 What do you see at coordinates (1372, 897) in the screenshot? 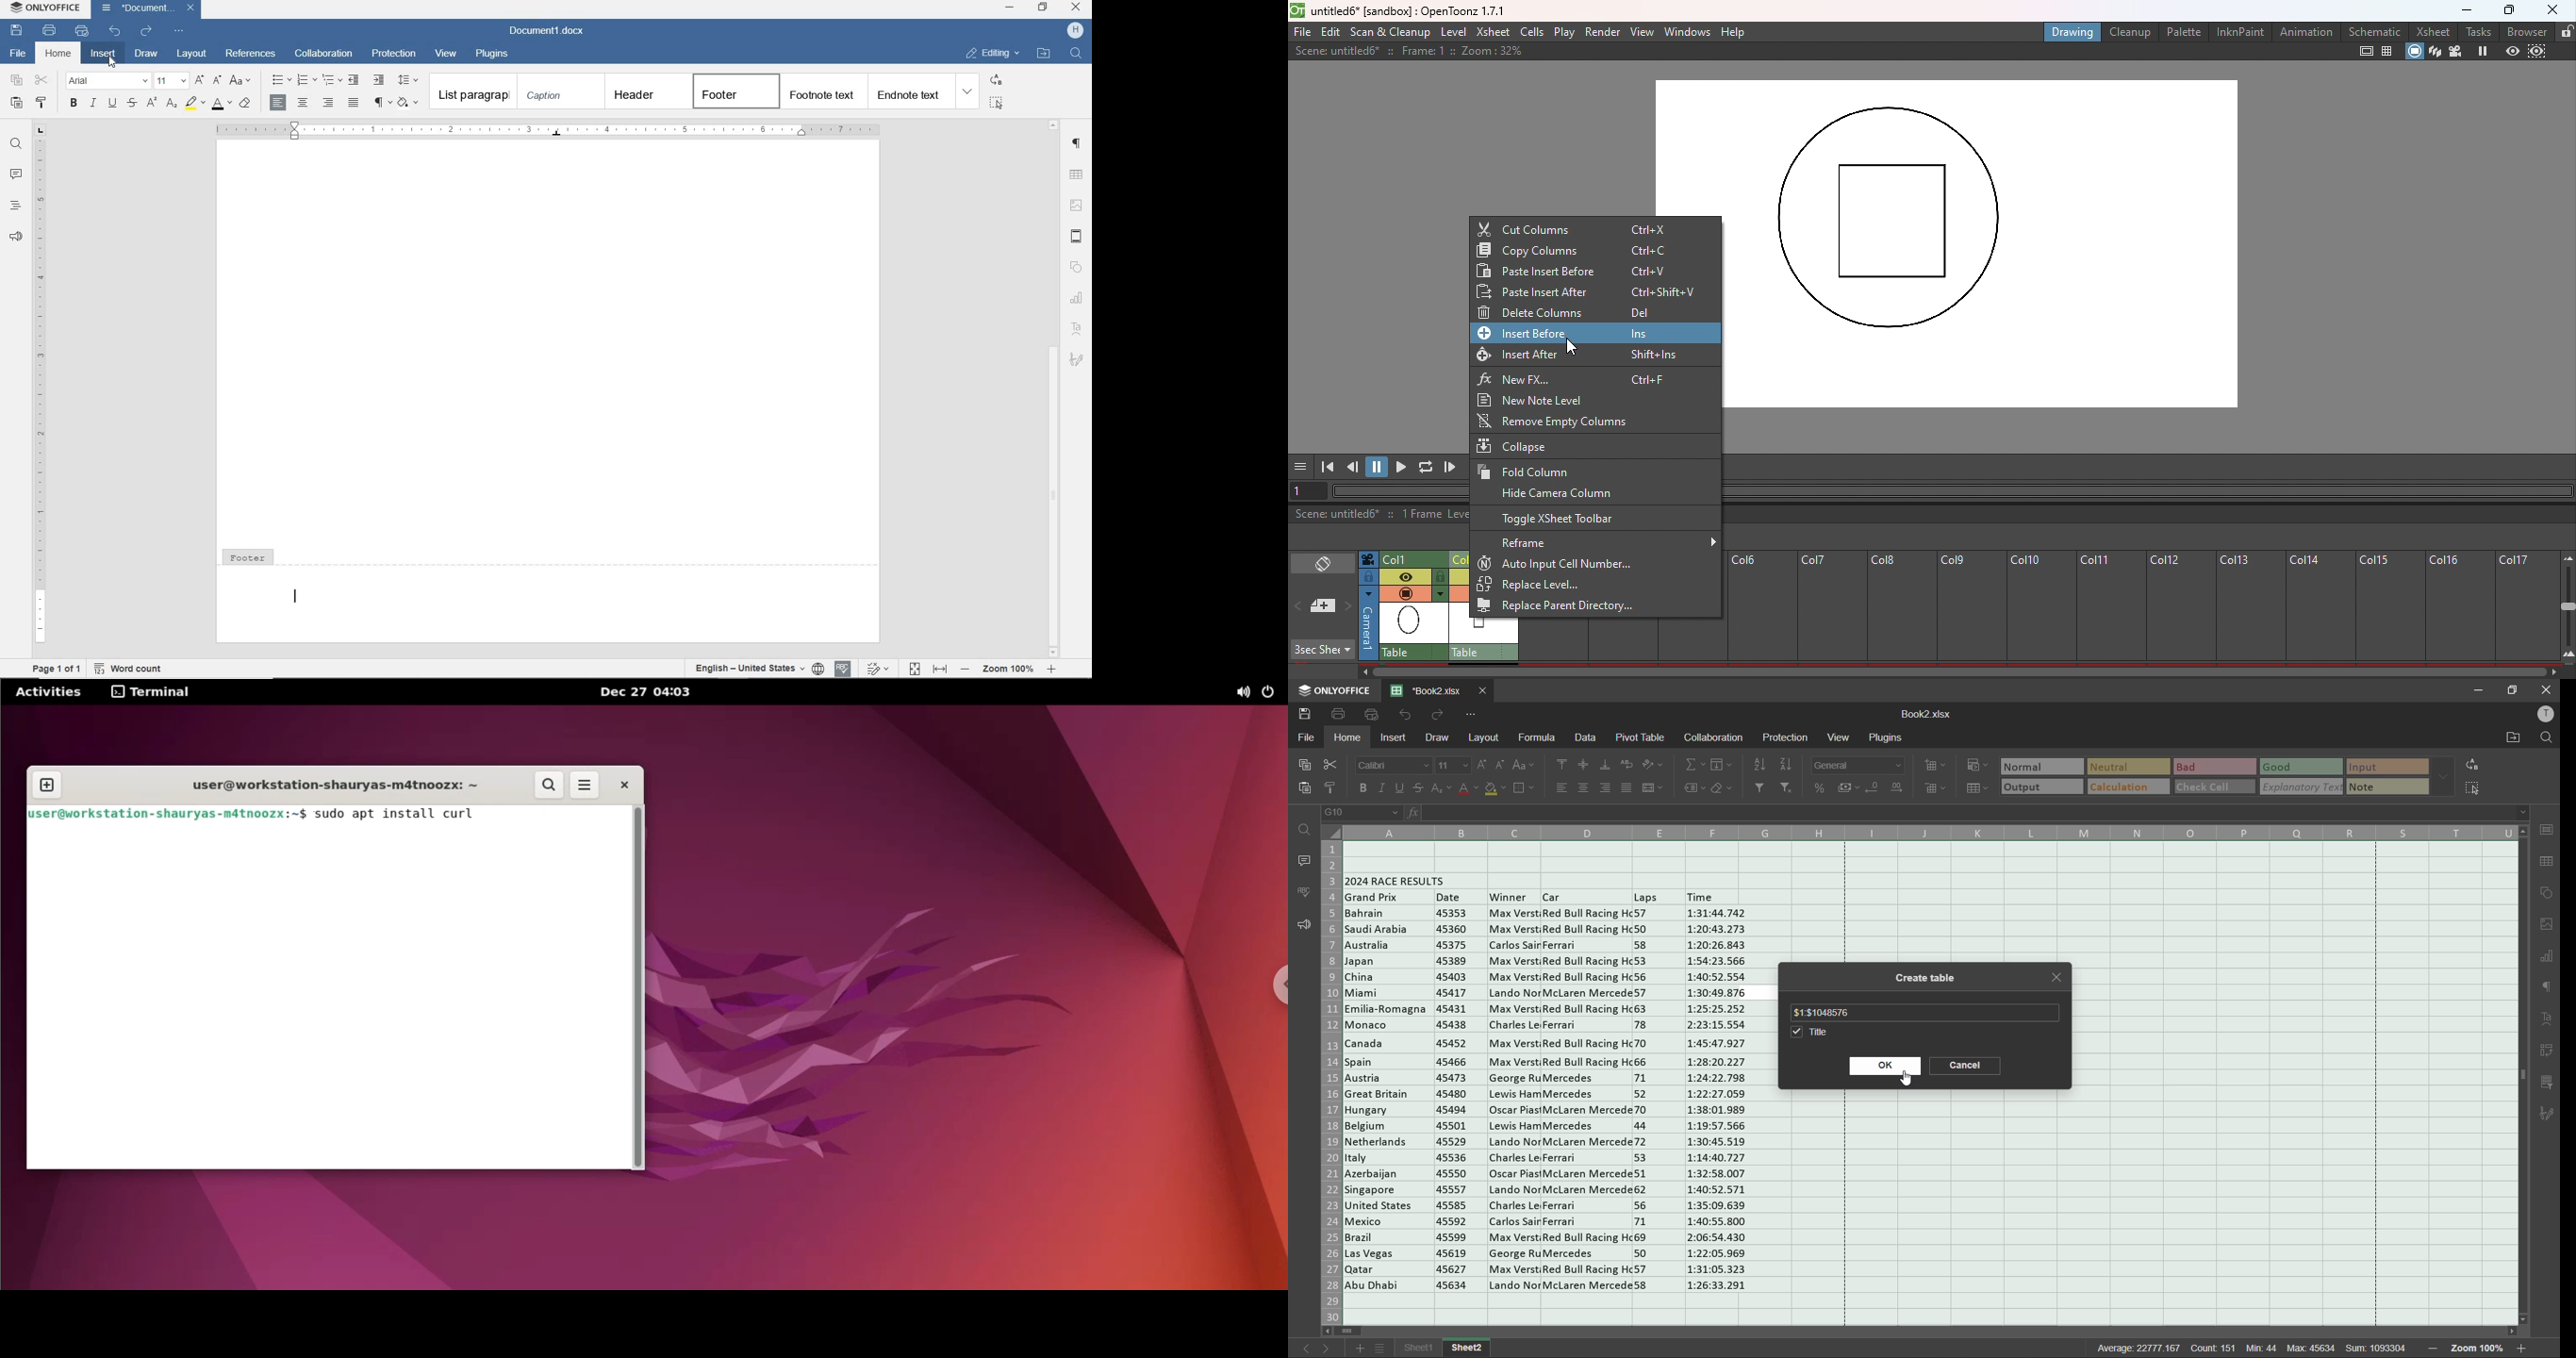
I see `grand prix` at bounding box center [1372, 897].